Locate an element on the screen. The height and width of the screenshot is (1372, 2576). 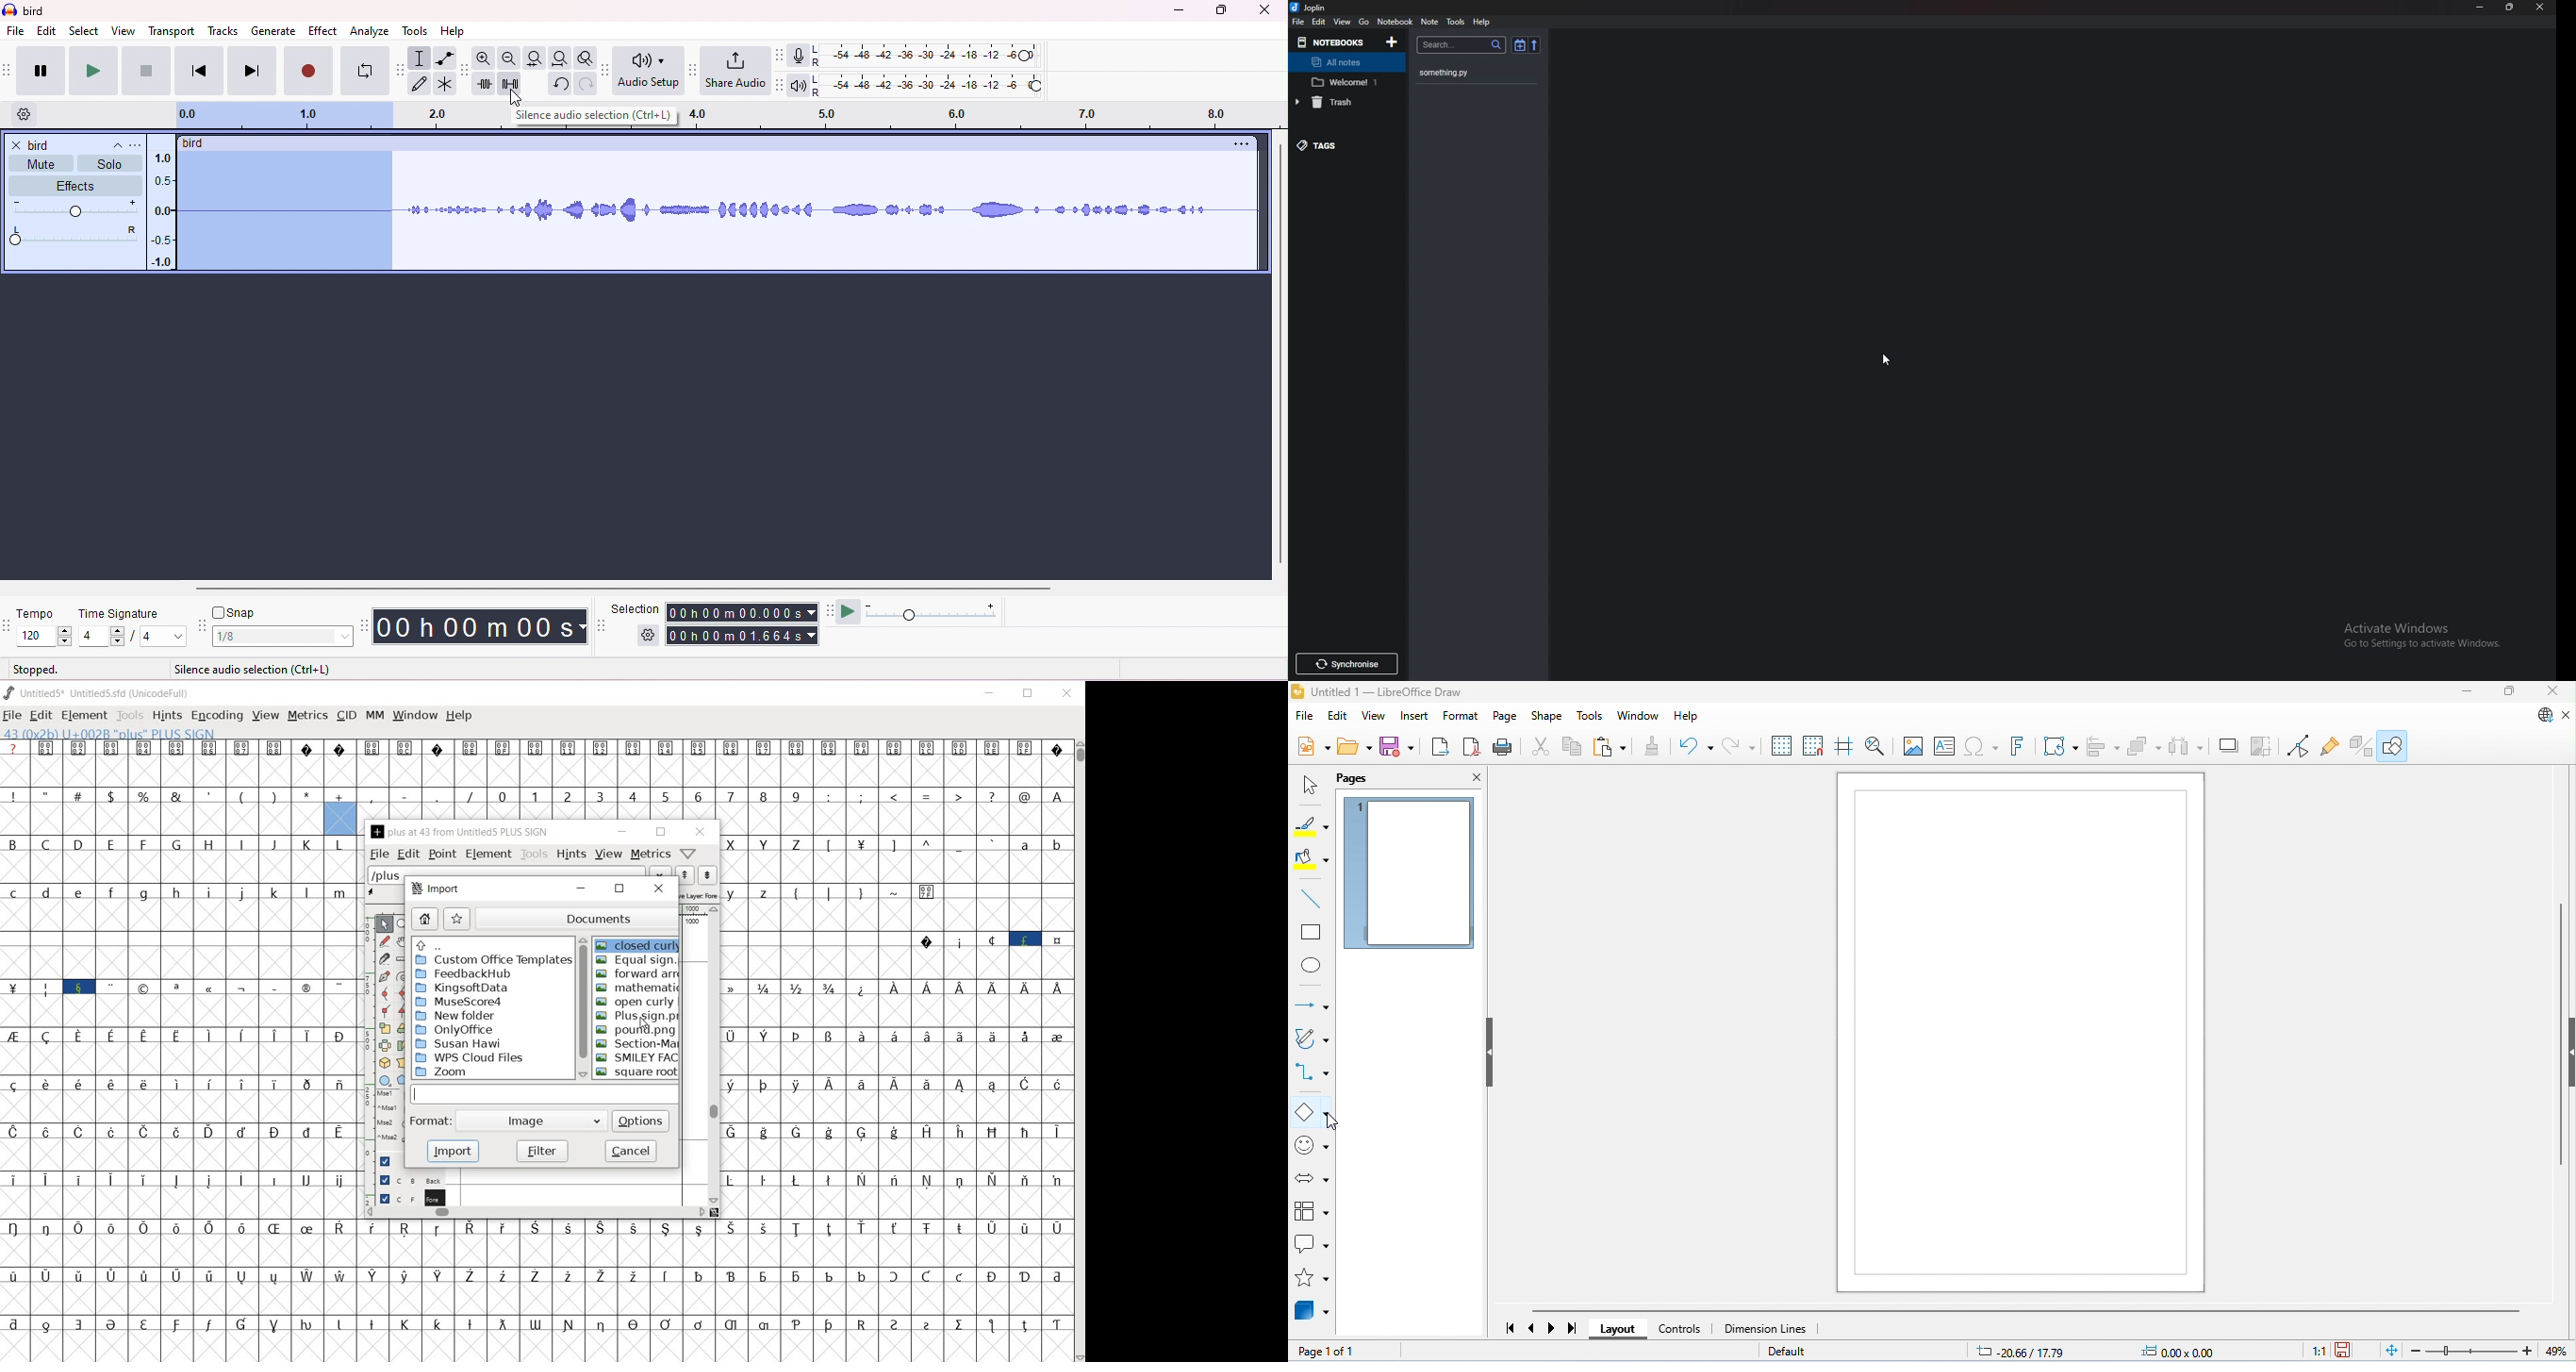
amplitude is located at coordinates (161, 208).